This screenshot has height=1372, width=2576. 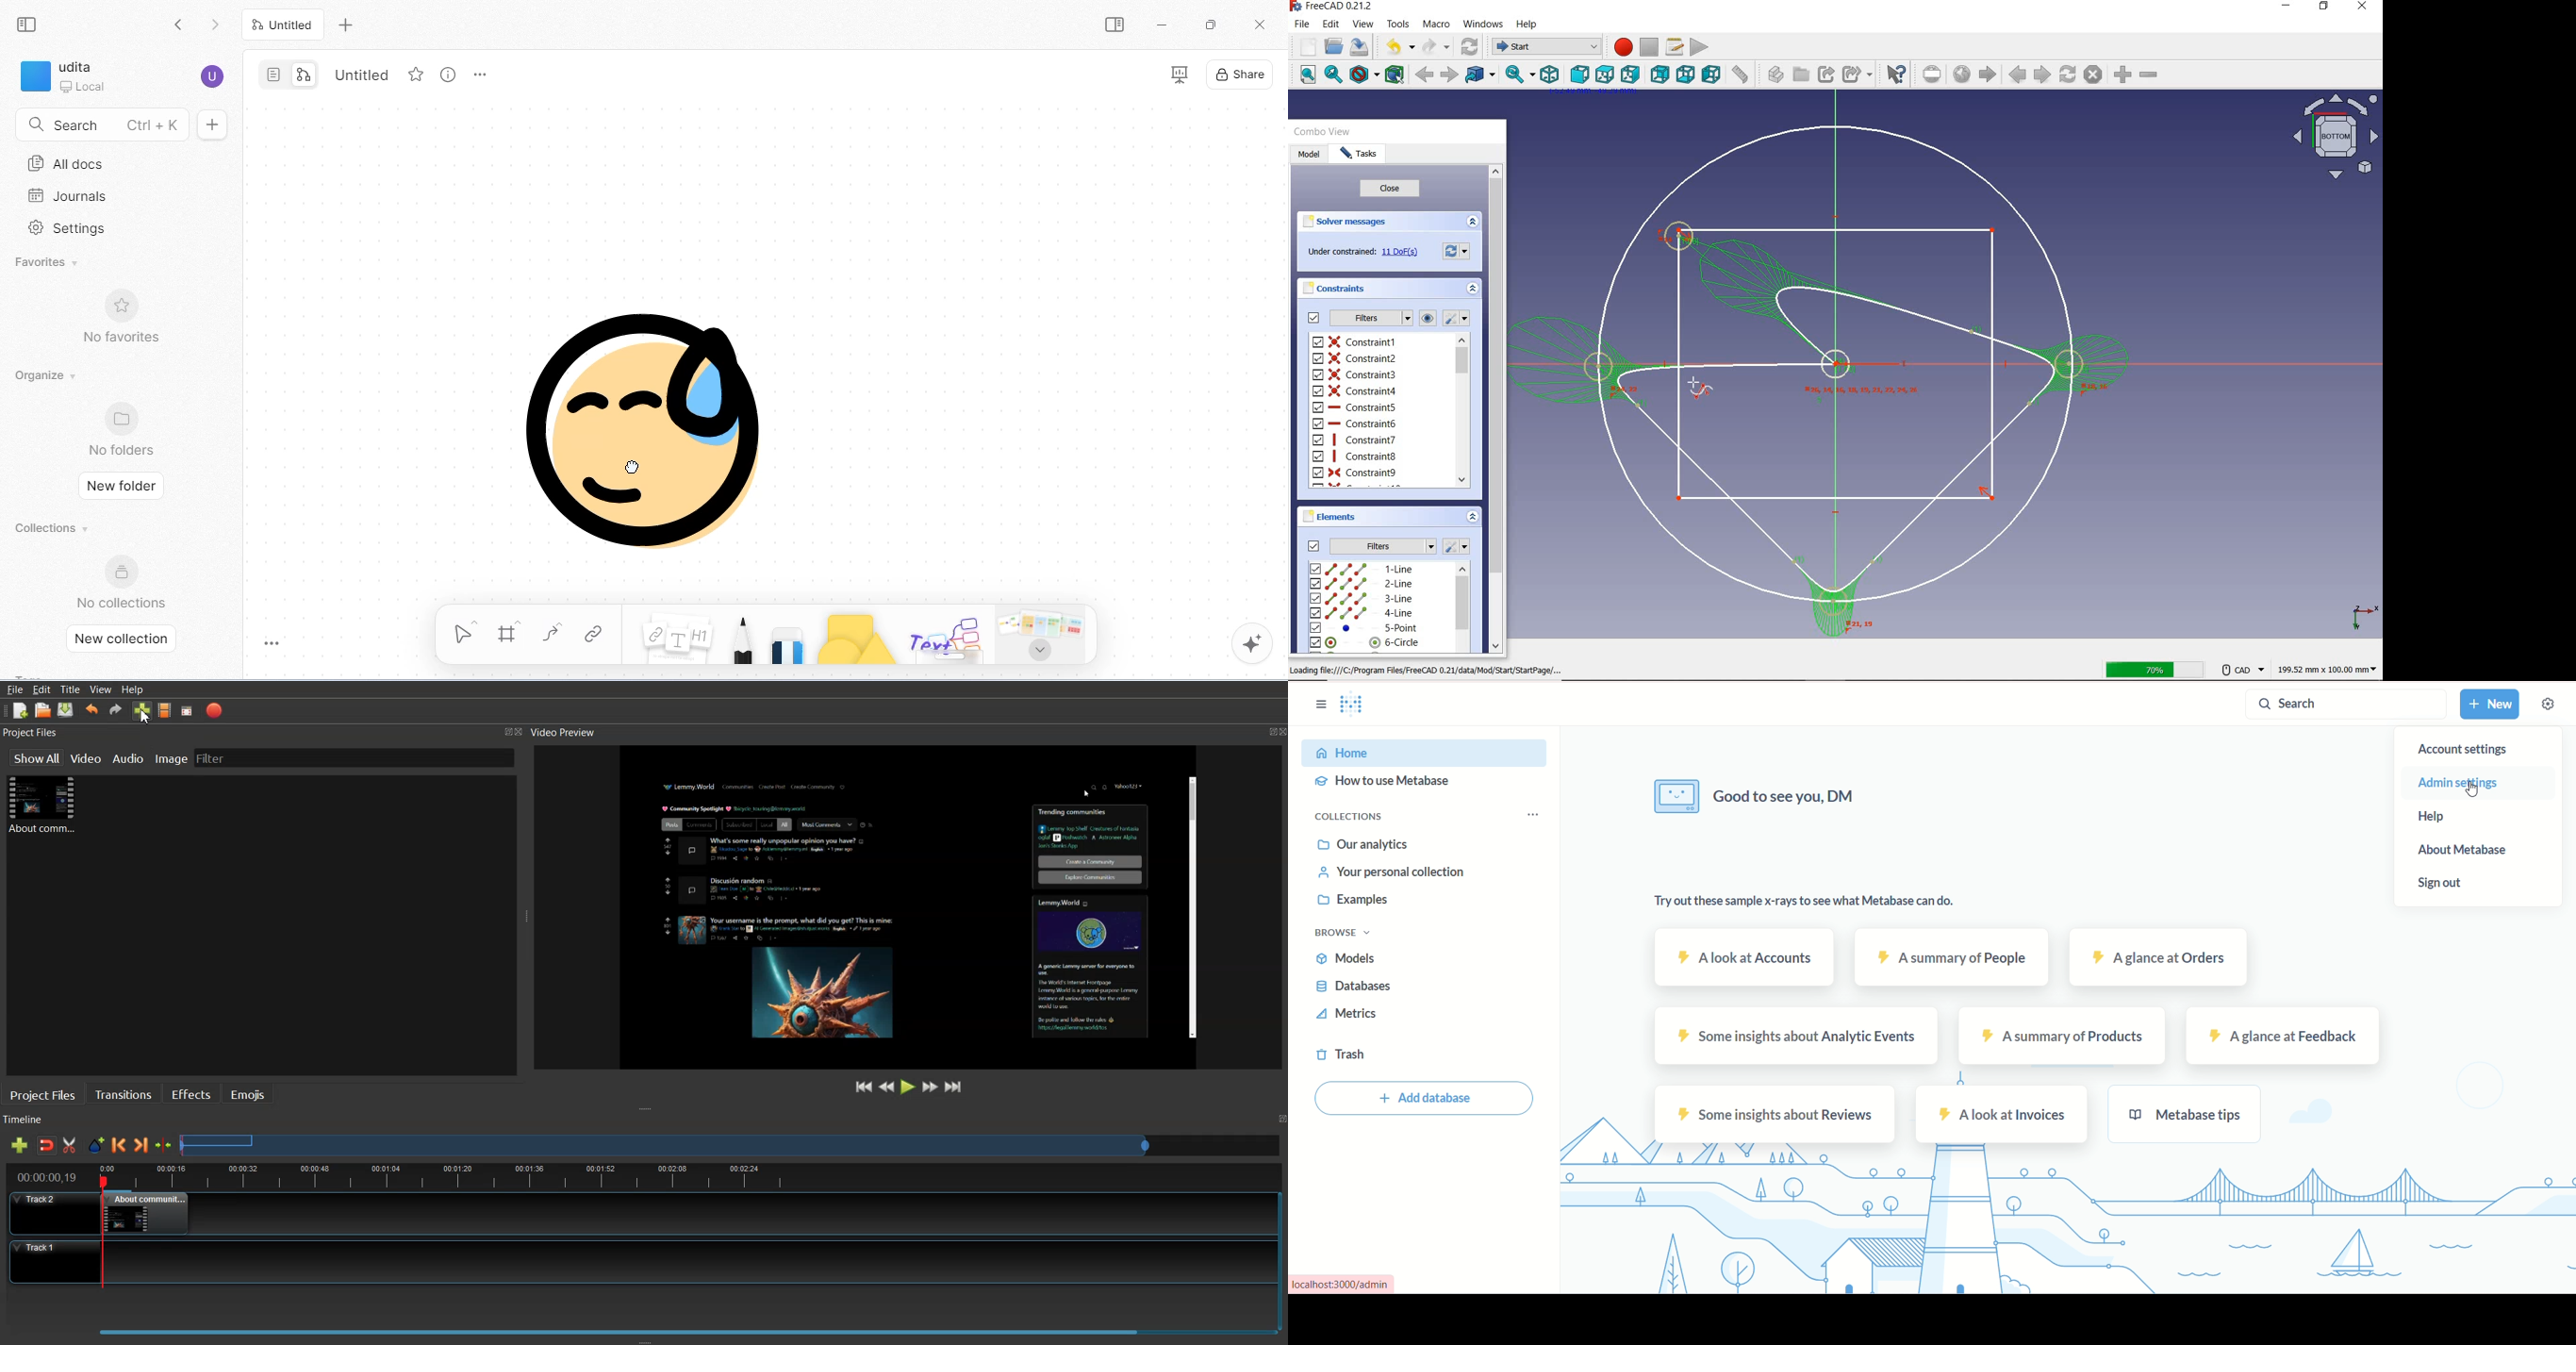 I want to click on how to use metabase, so click(x=1388, y=782).